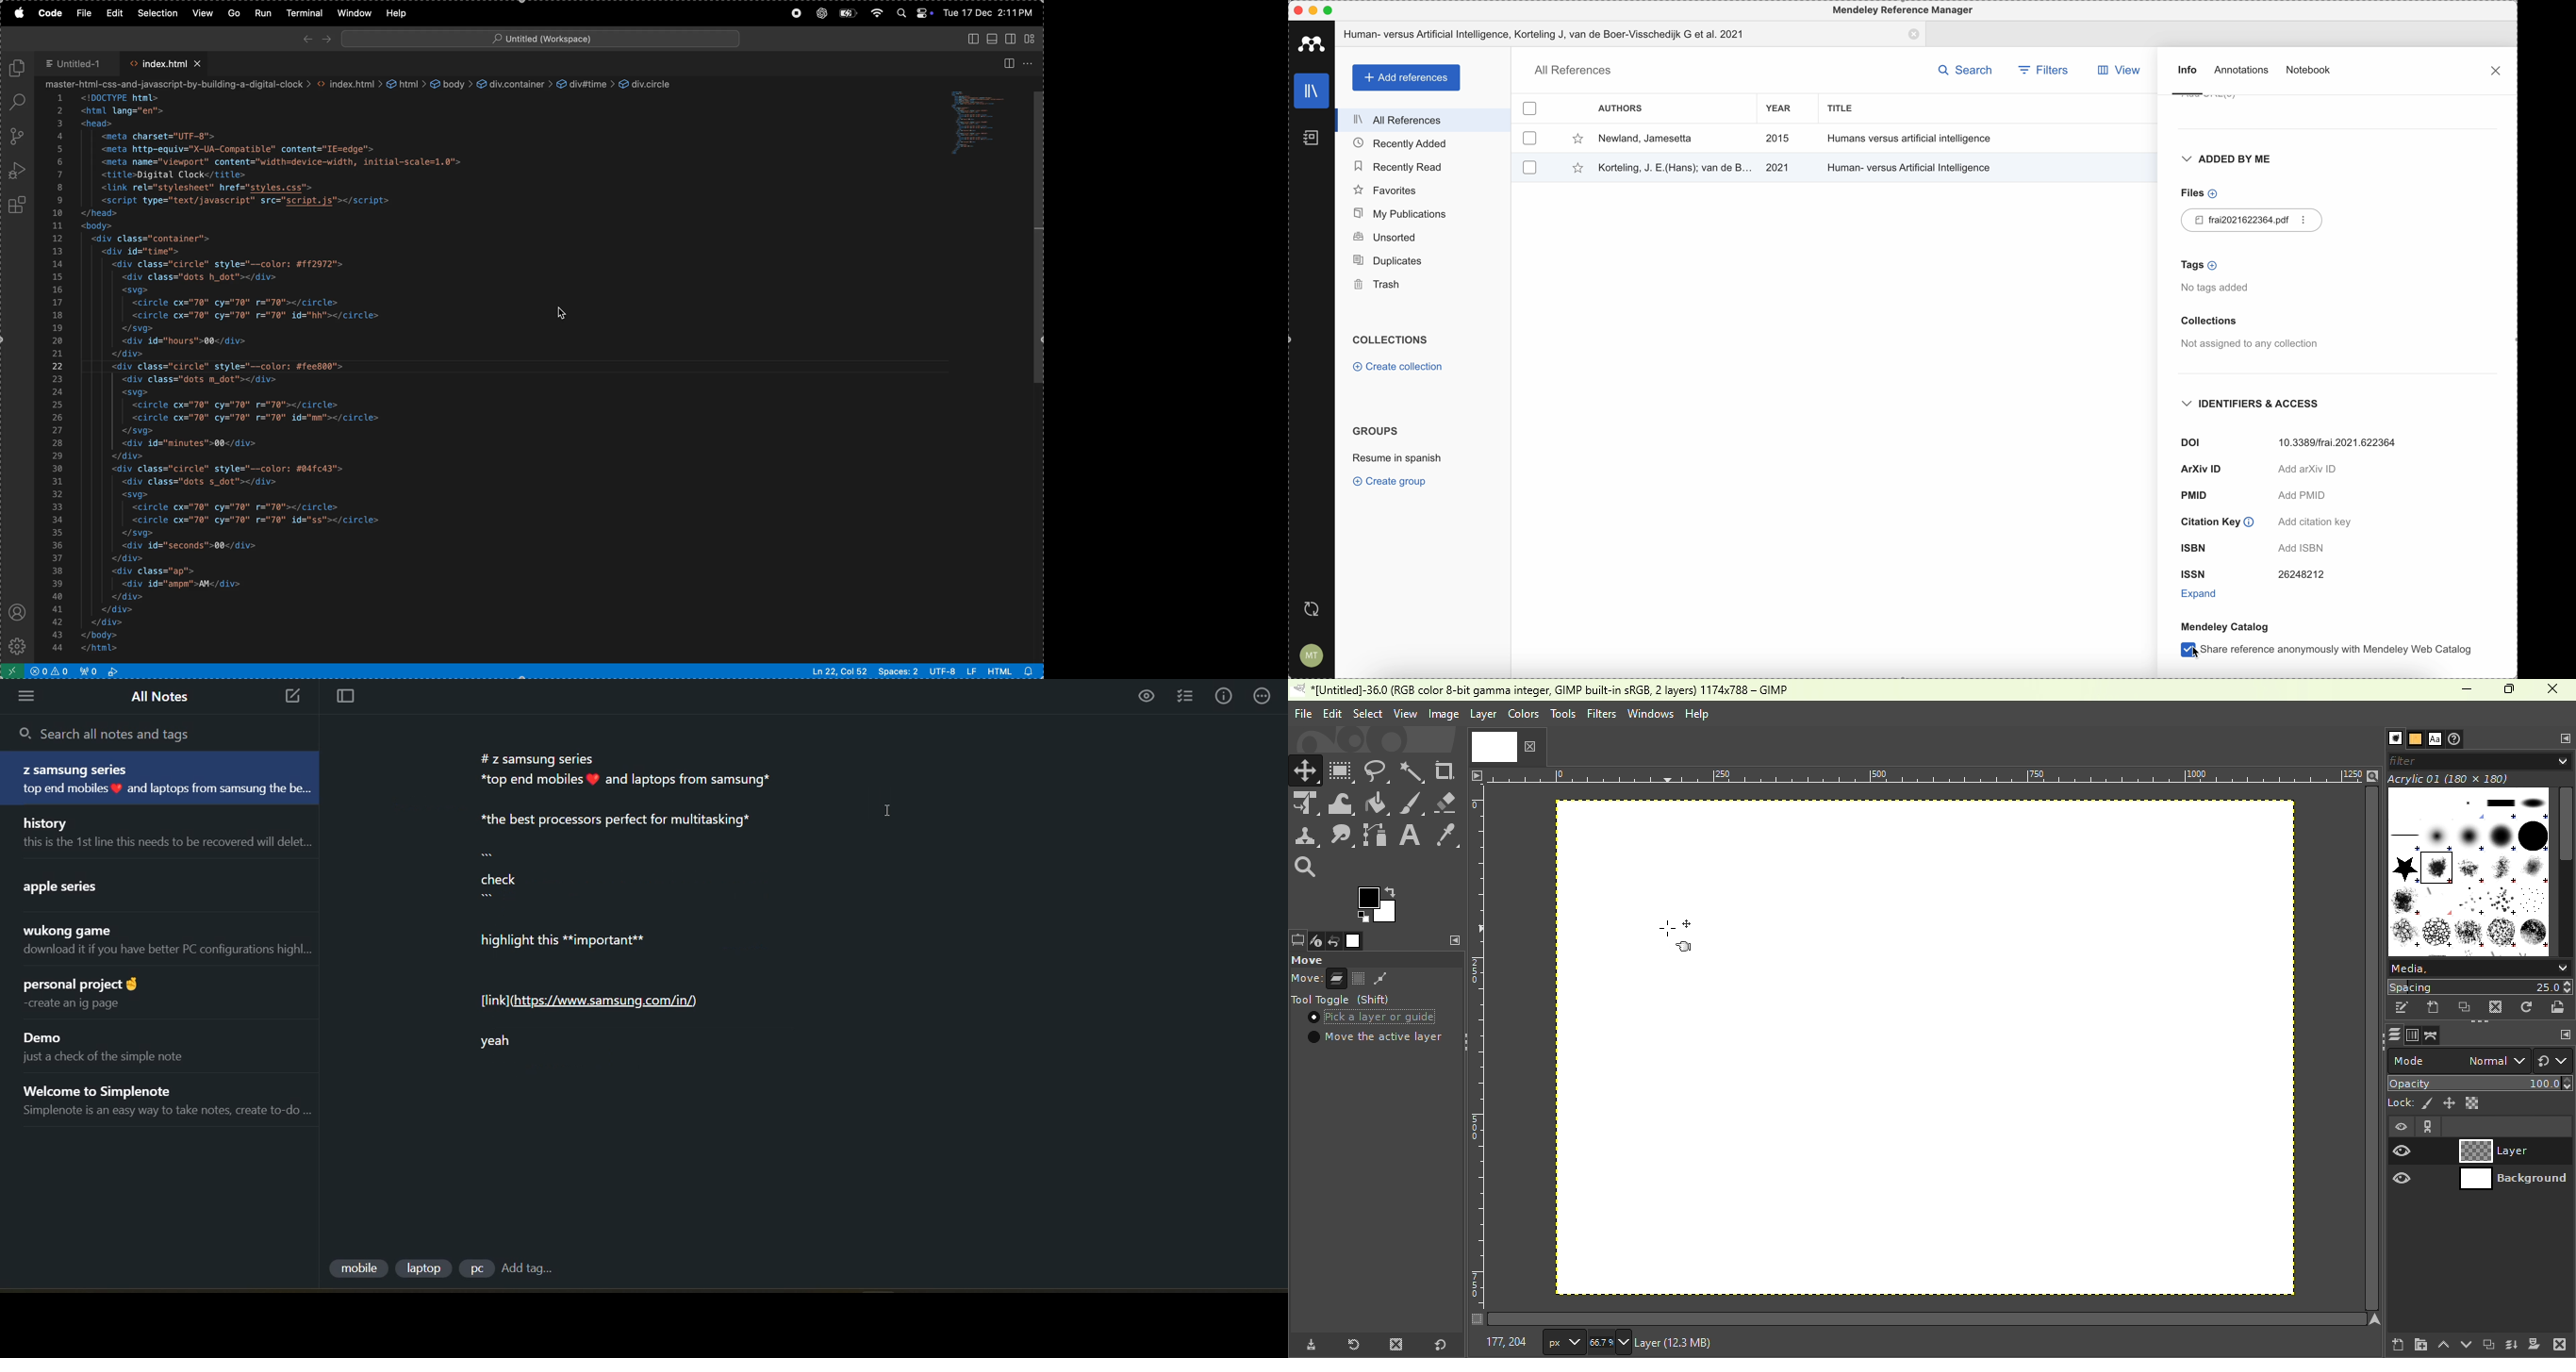  What do you see at coordinates (16, 136) in the screenshot?
I see `source control` at bounding box center [16, 136].